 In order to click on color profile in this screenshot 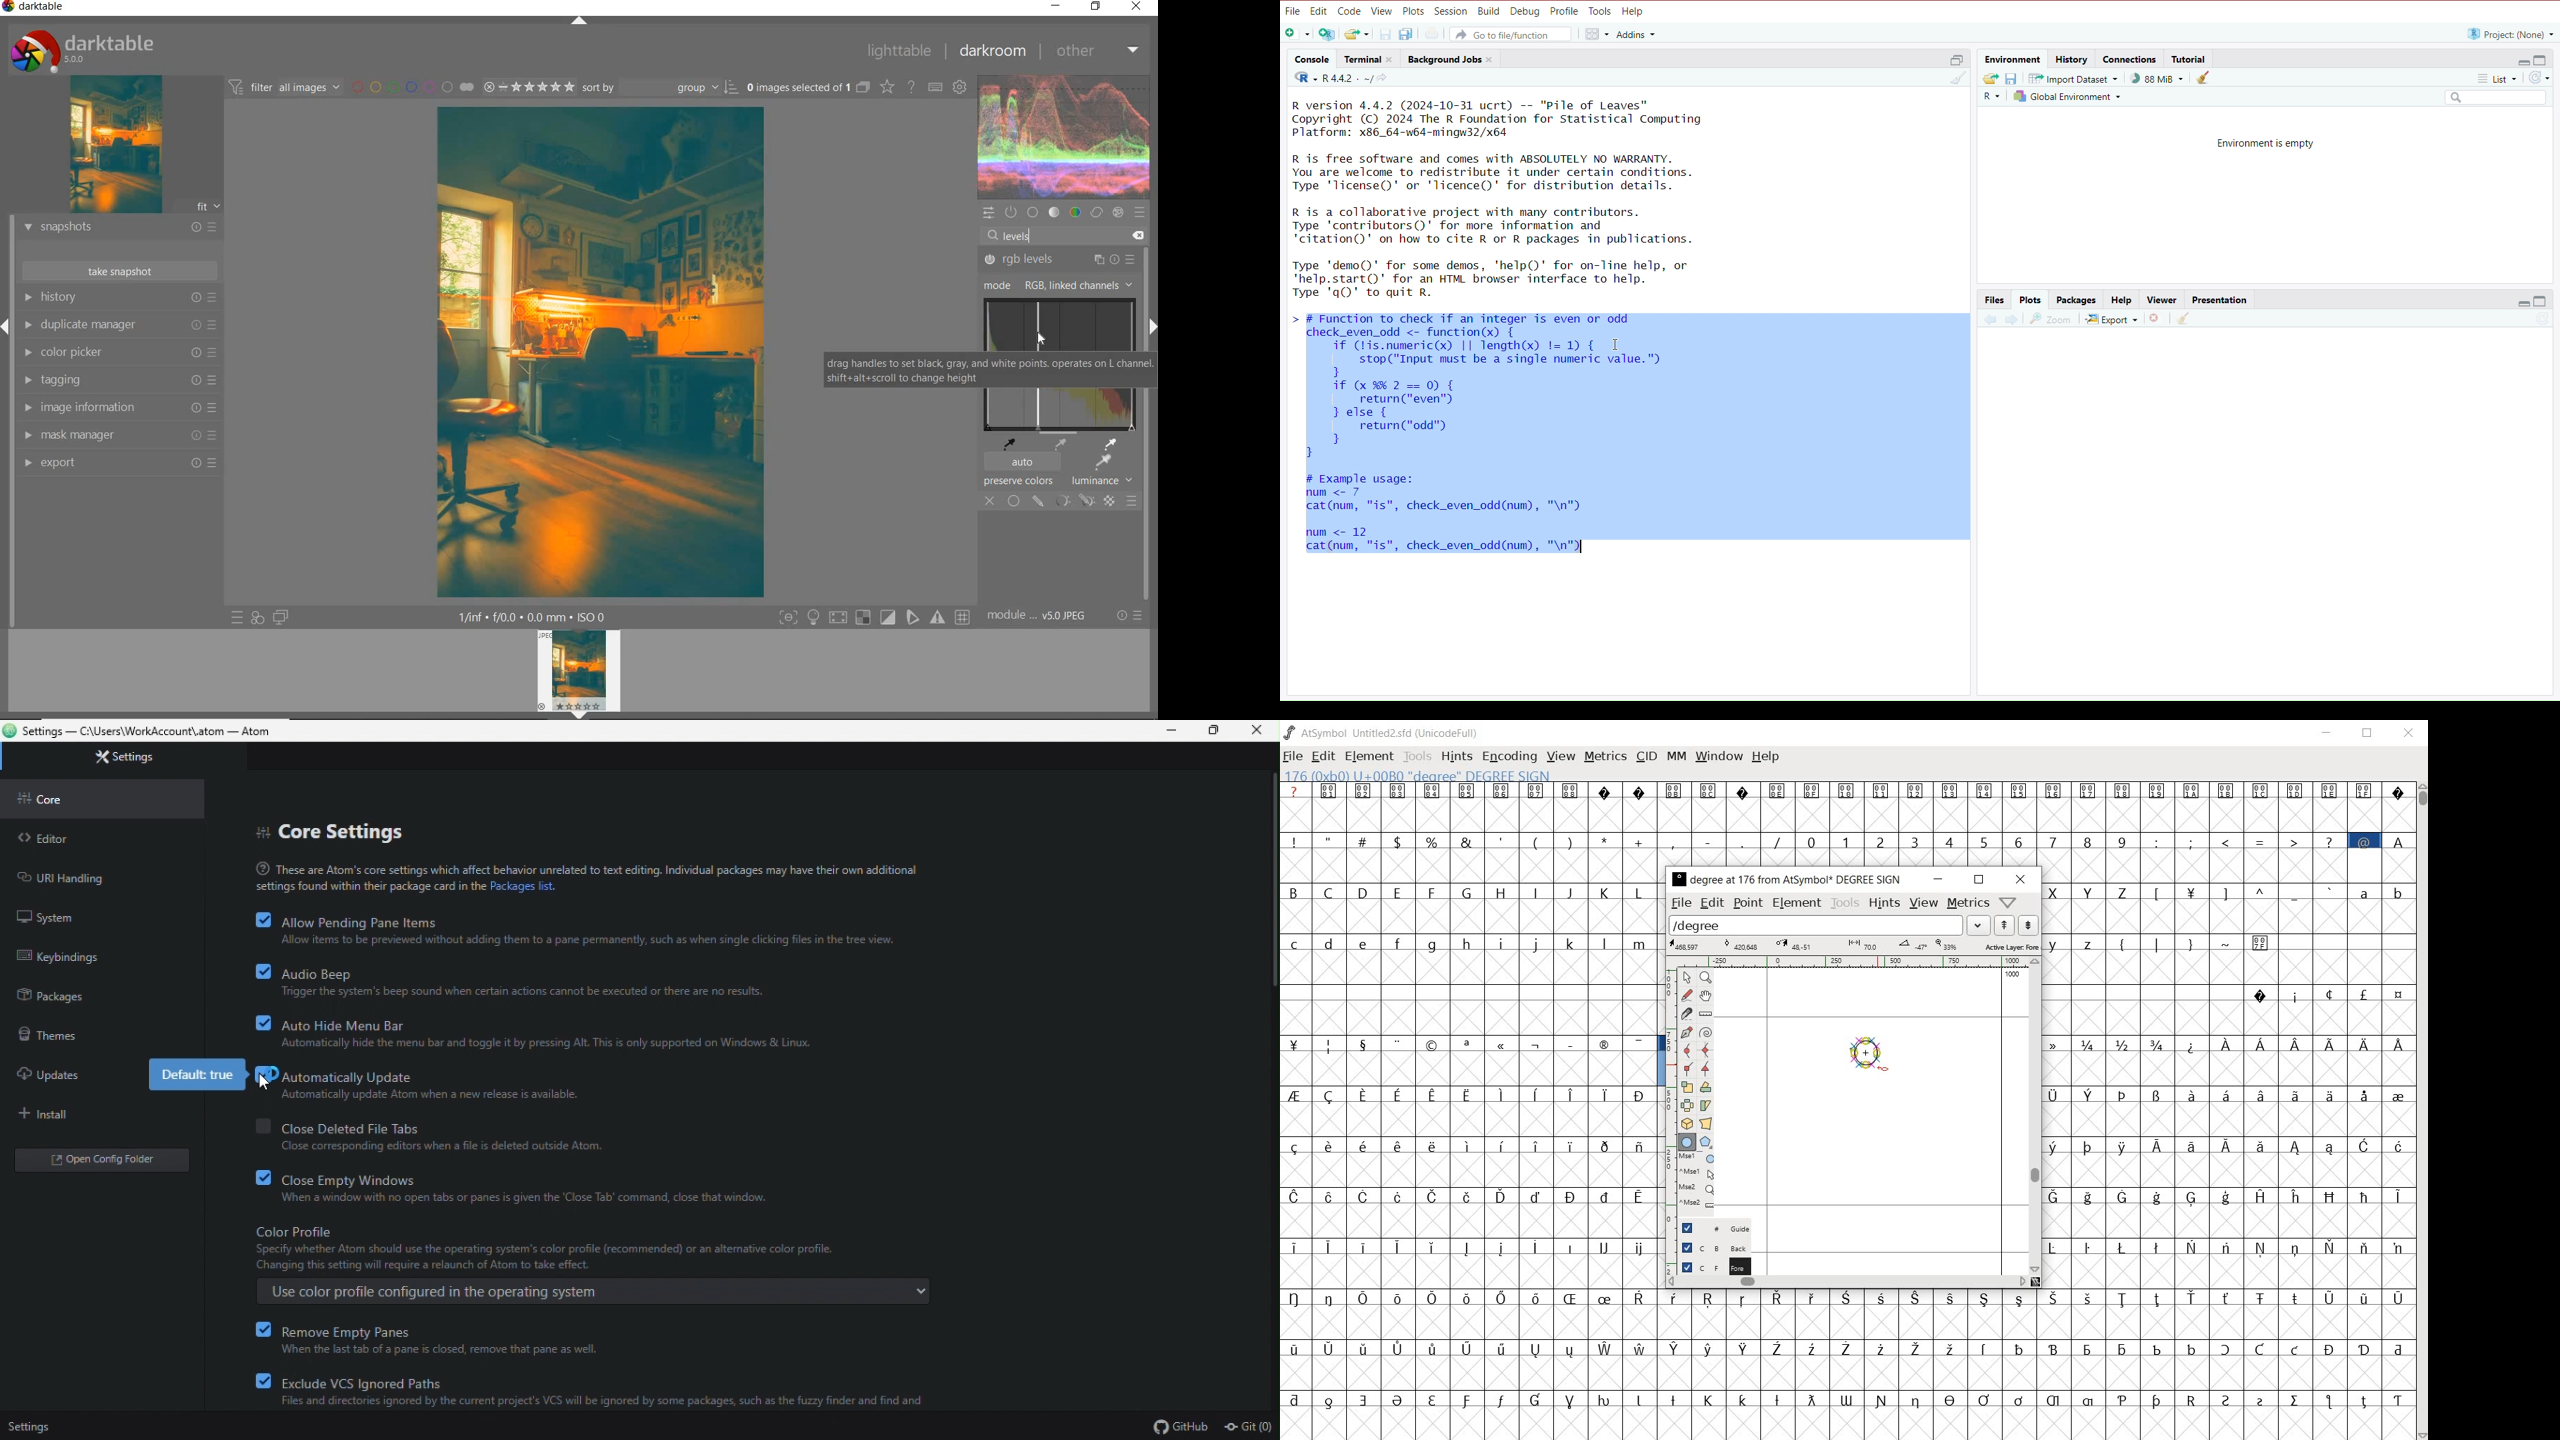, I will do `click(590, 1266)`.